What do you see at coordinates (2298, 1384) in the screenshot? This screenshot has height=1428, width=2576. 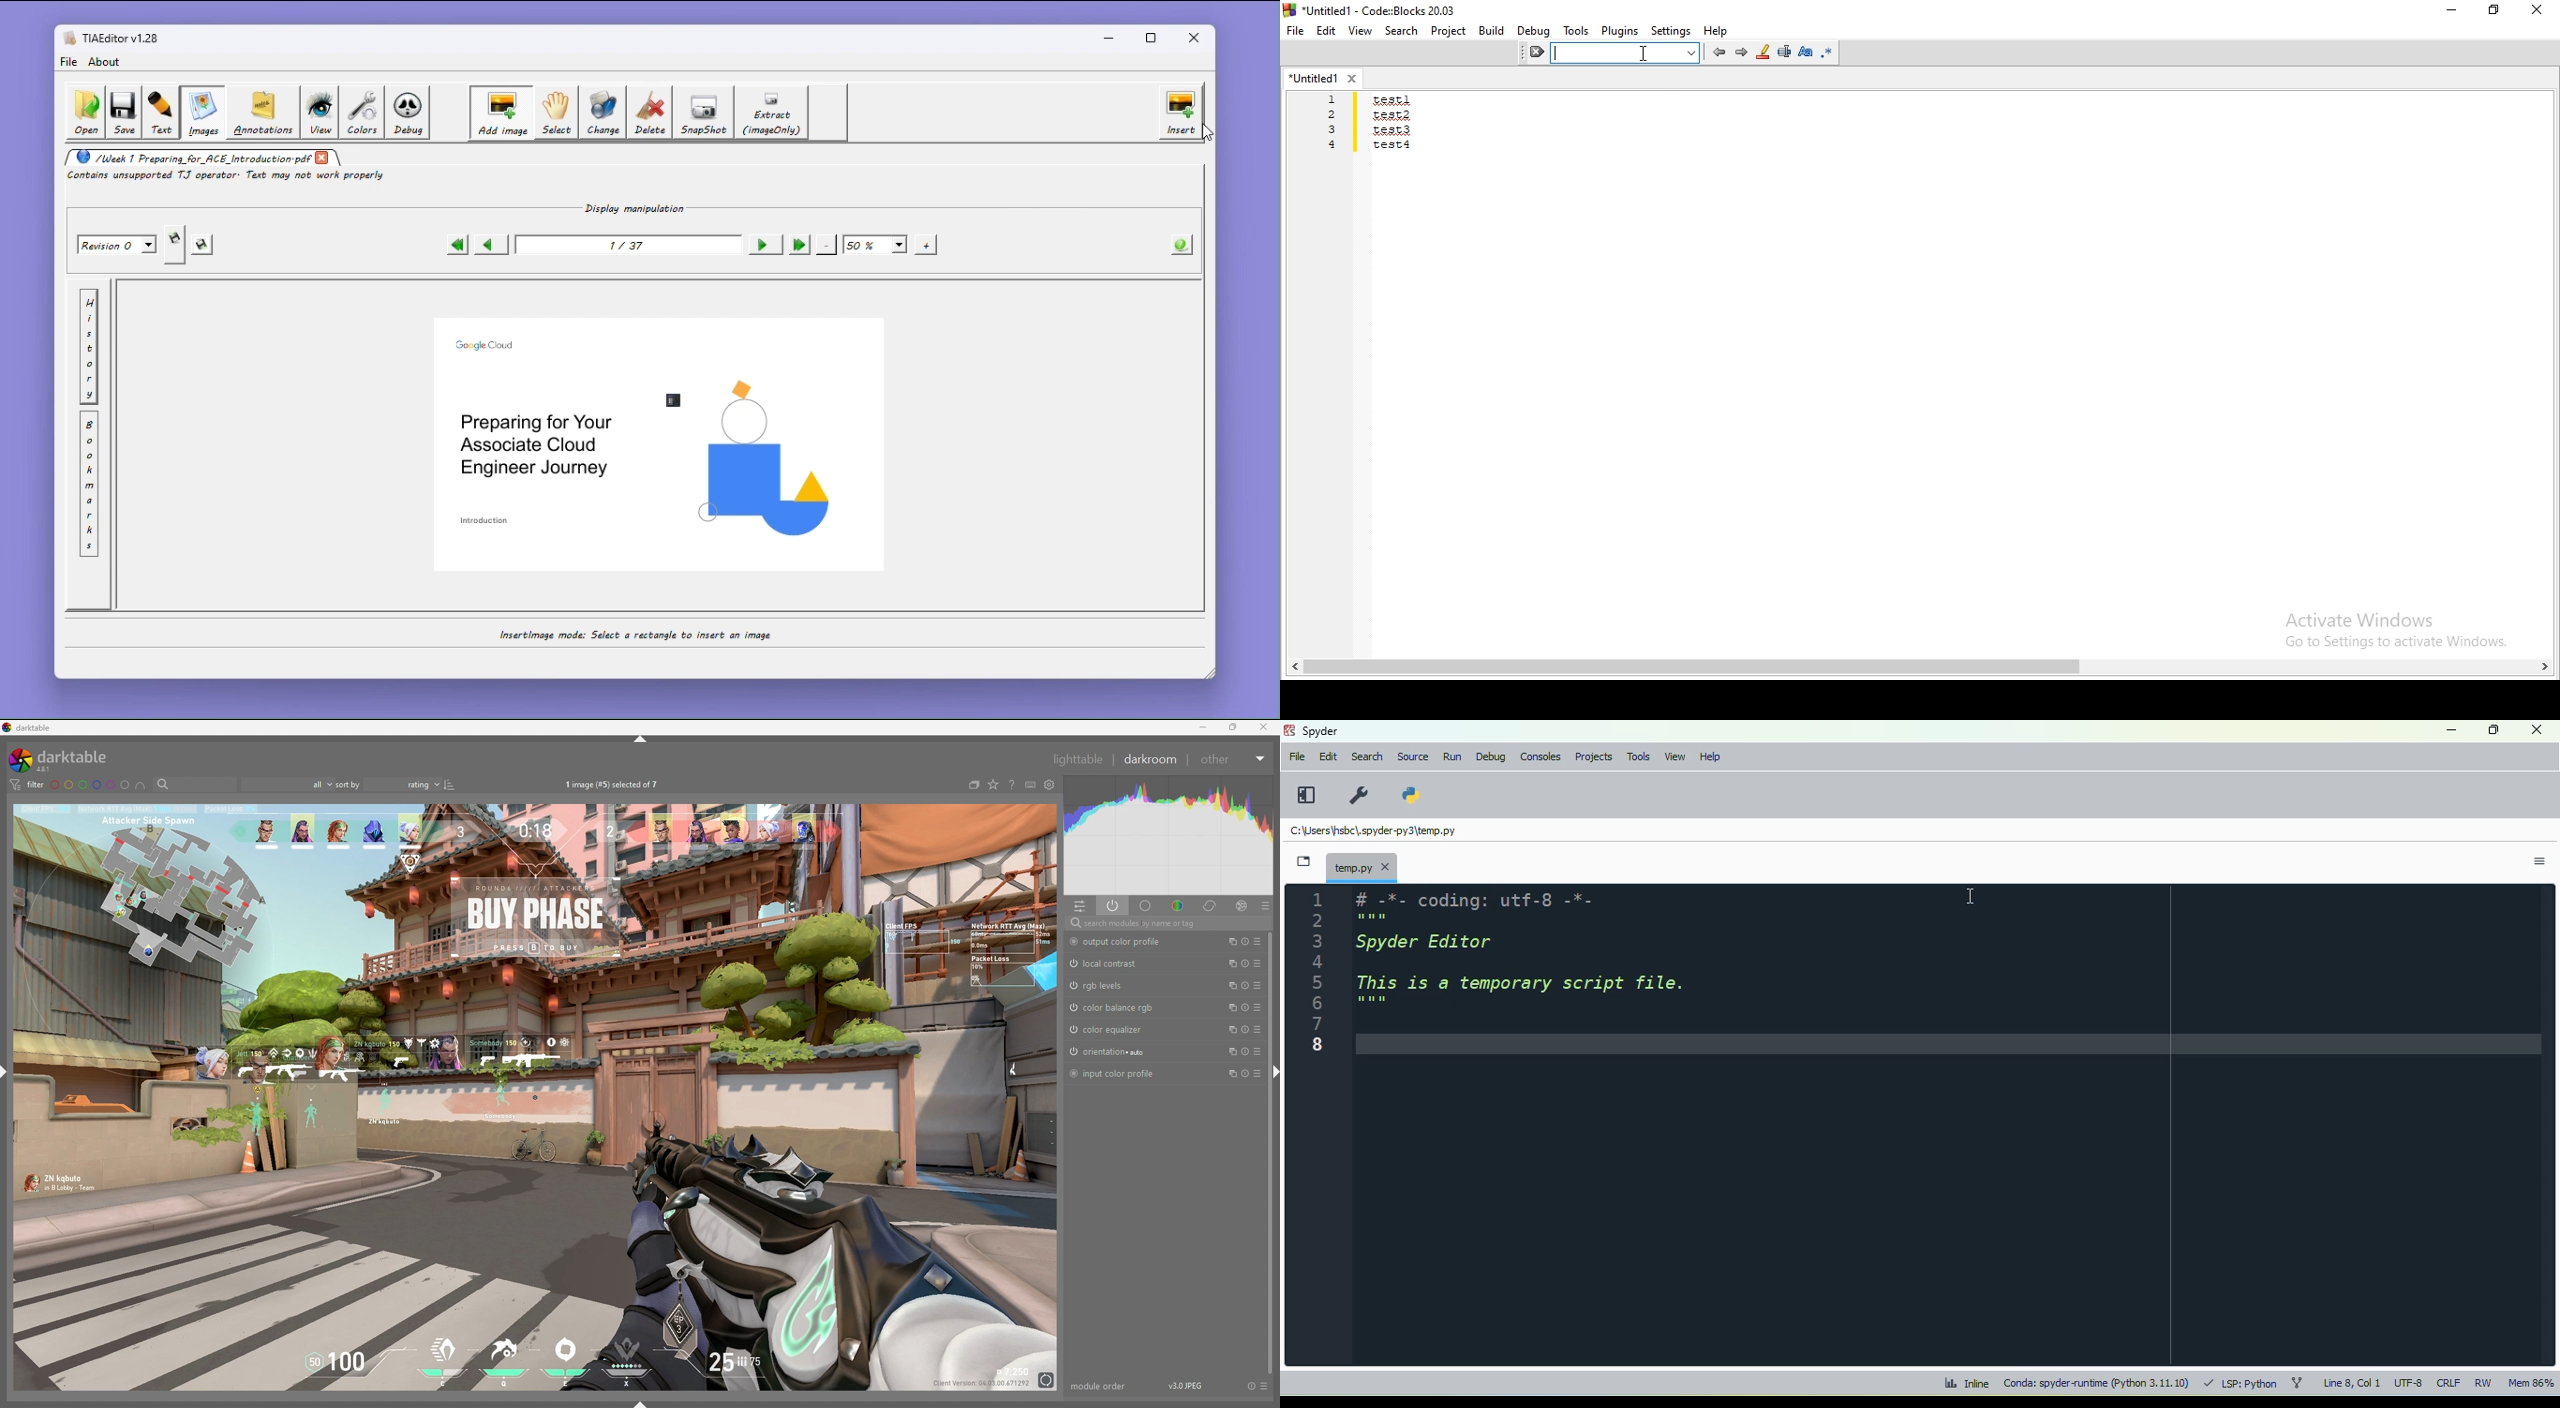 I see `git branch` at bounding box center [2298, 1384].